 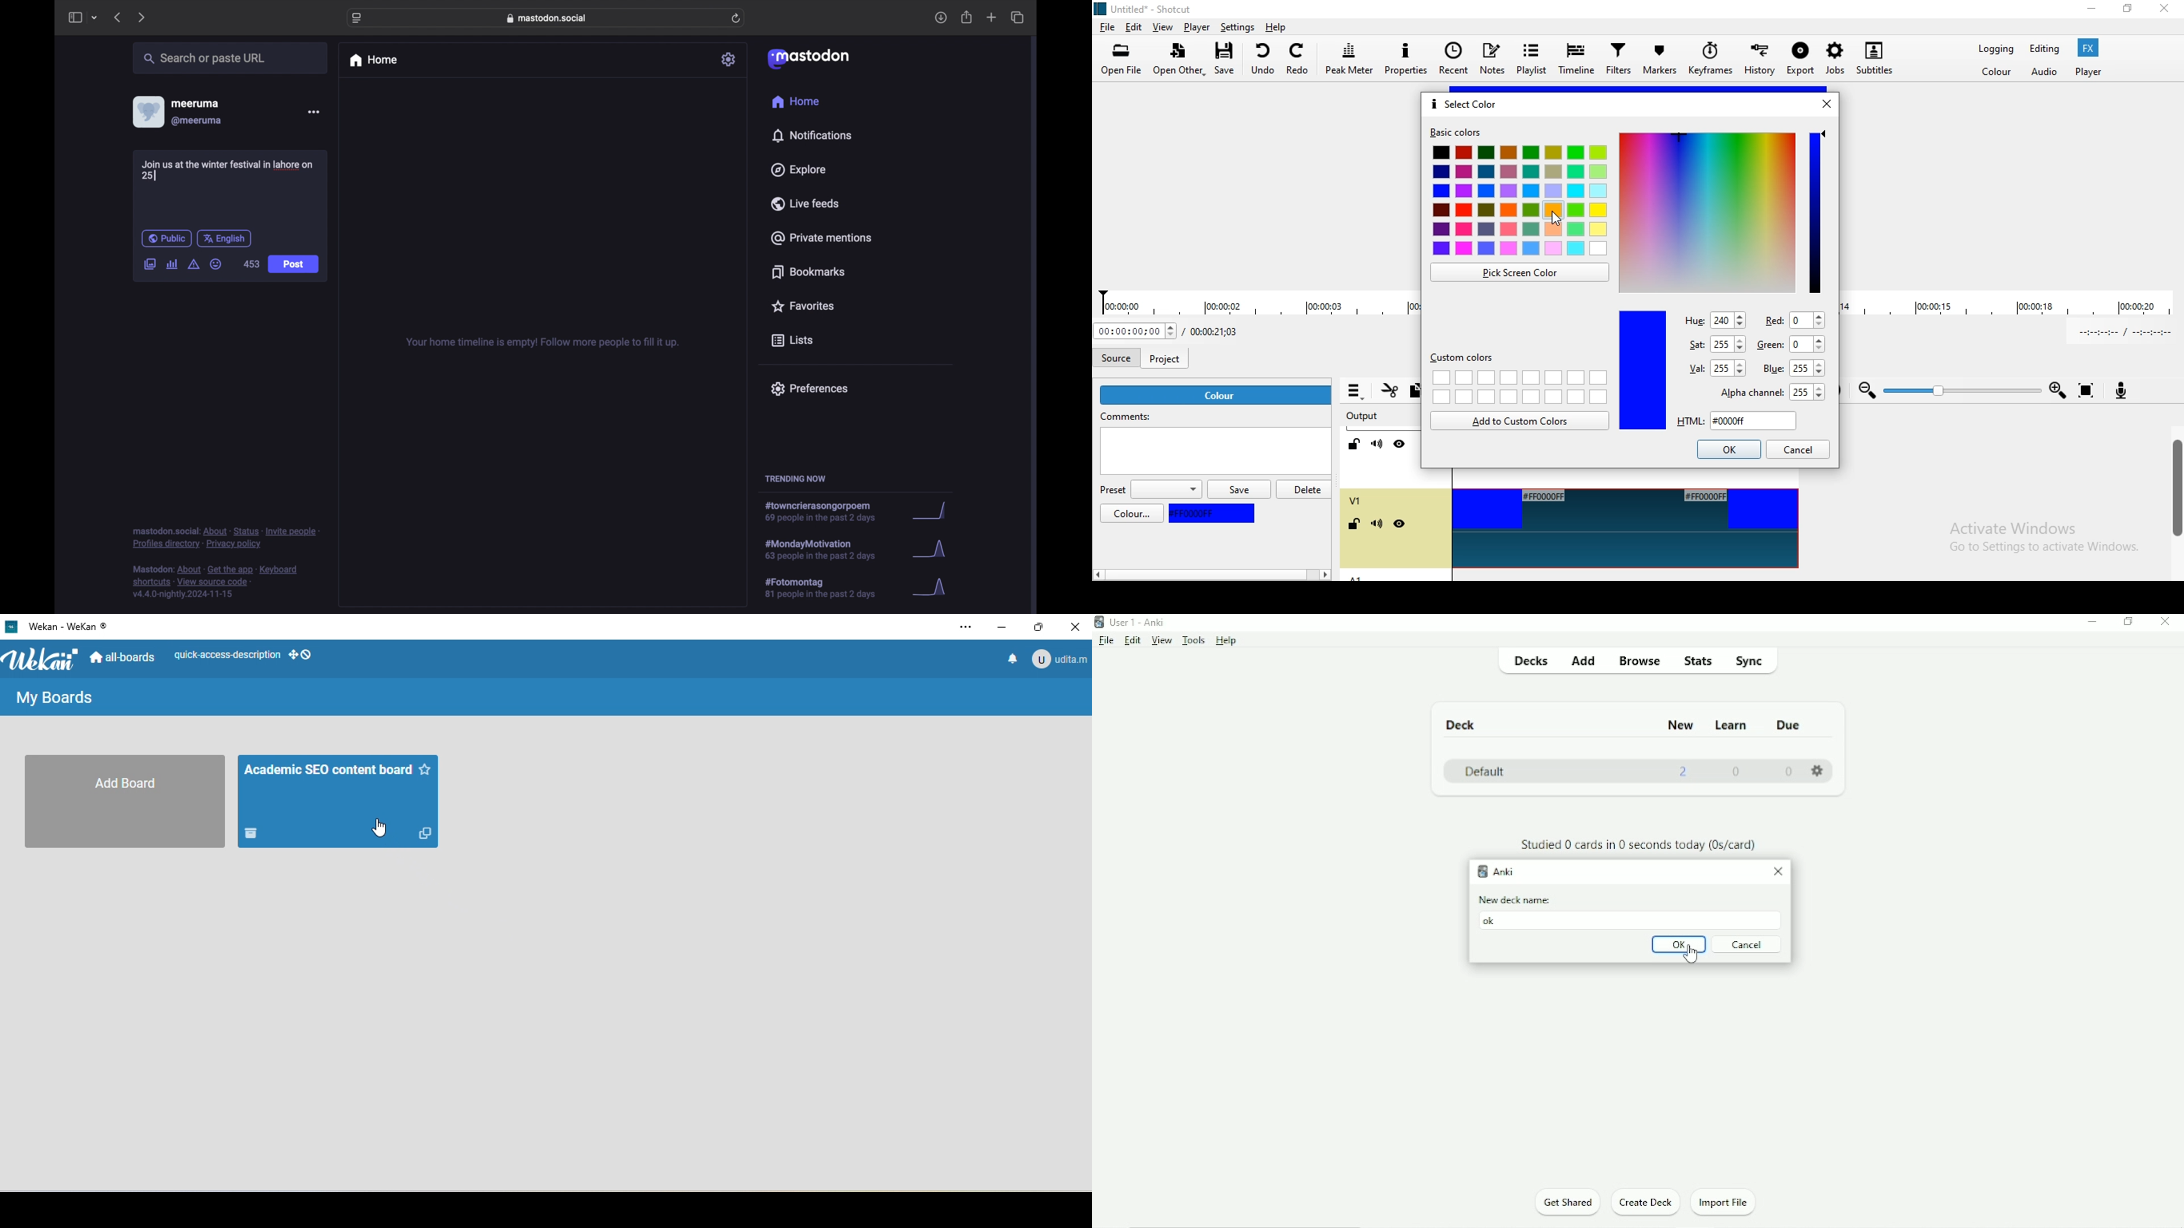 I want to click on Stats, so click(x=1700, y=660).